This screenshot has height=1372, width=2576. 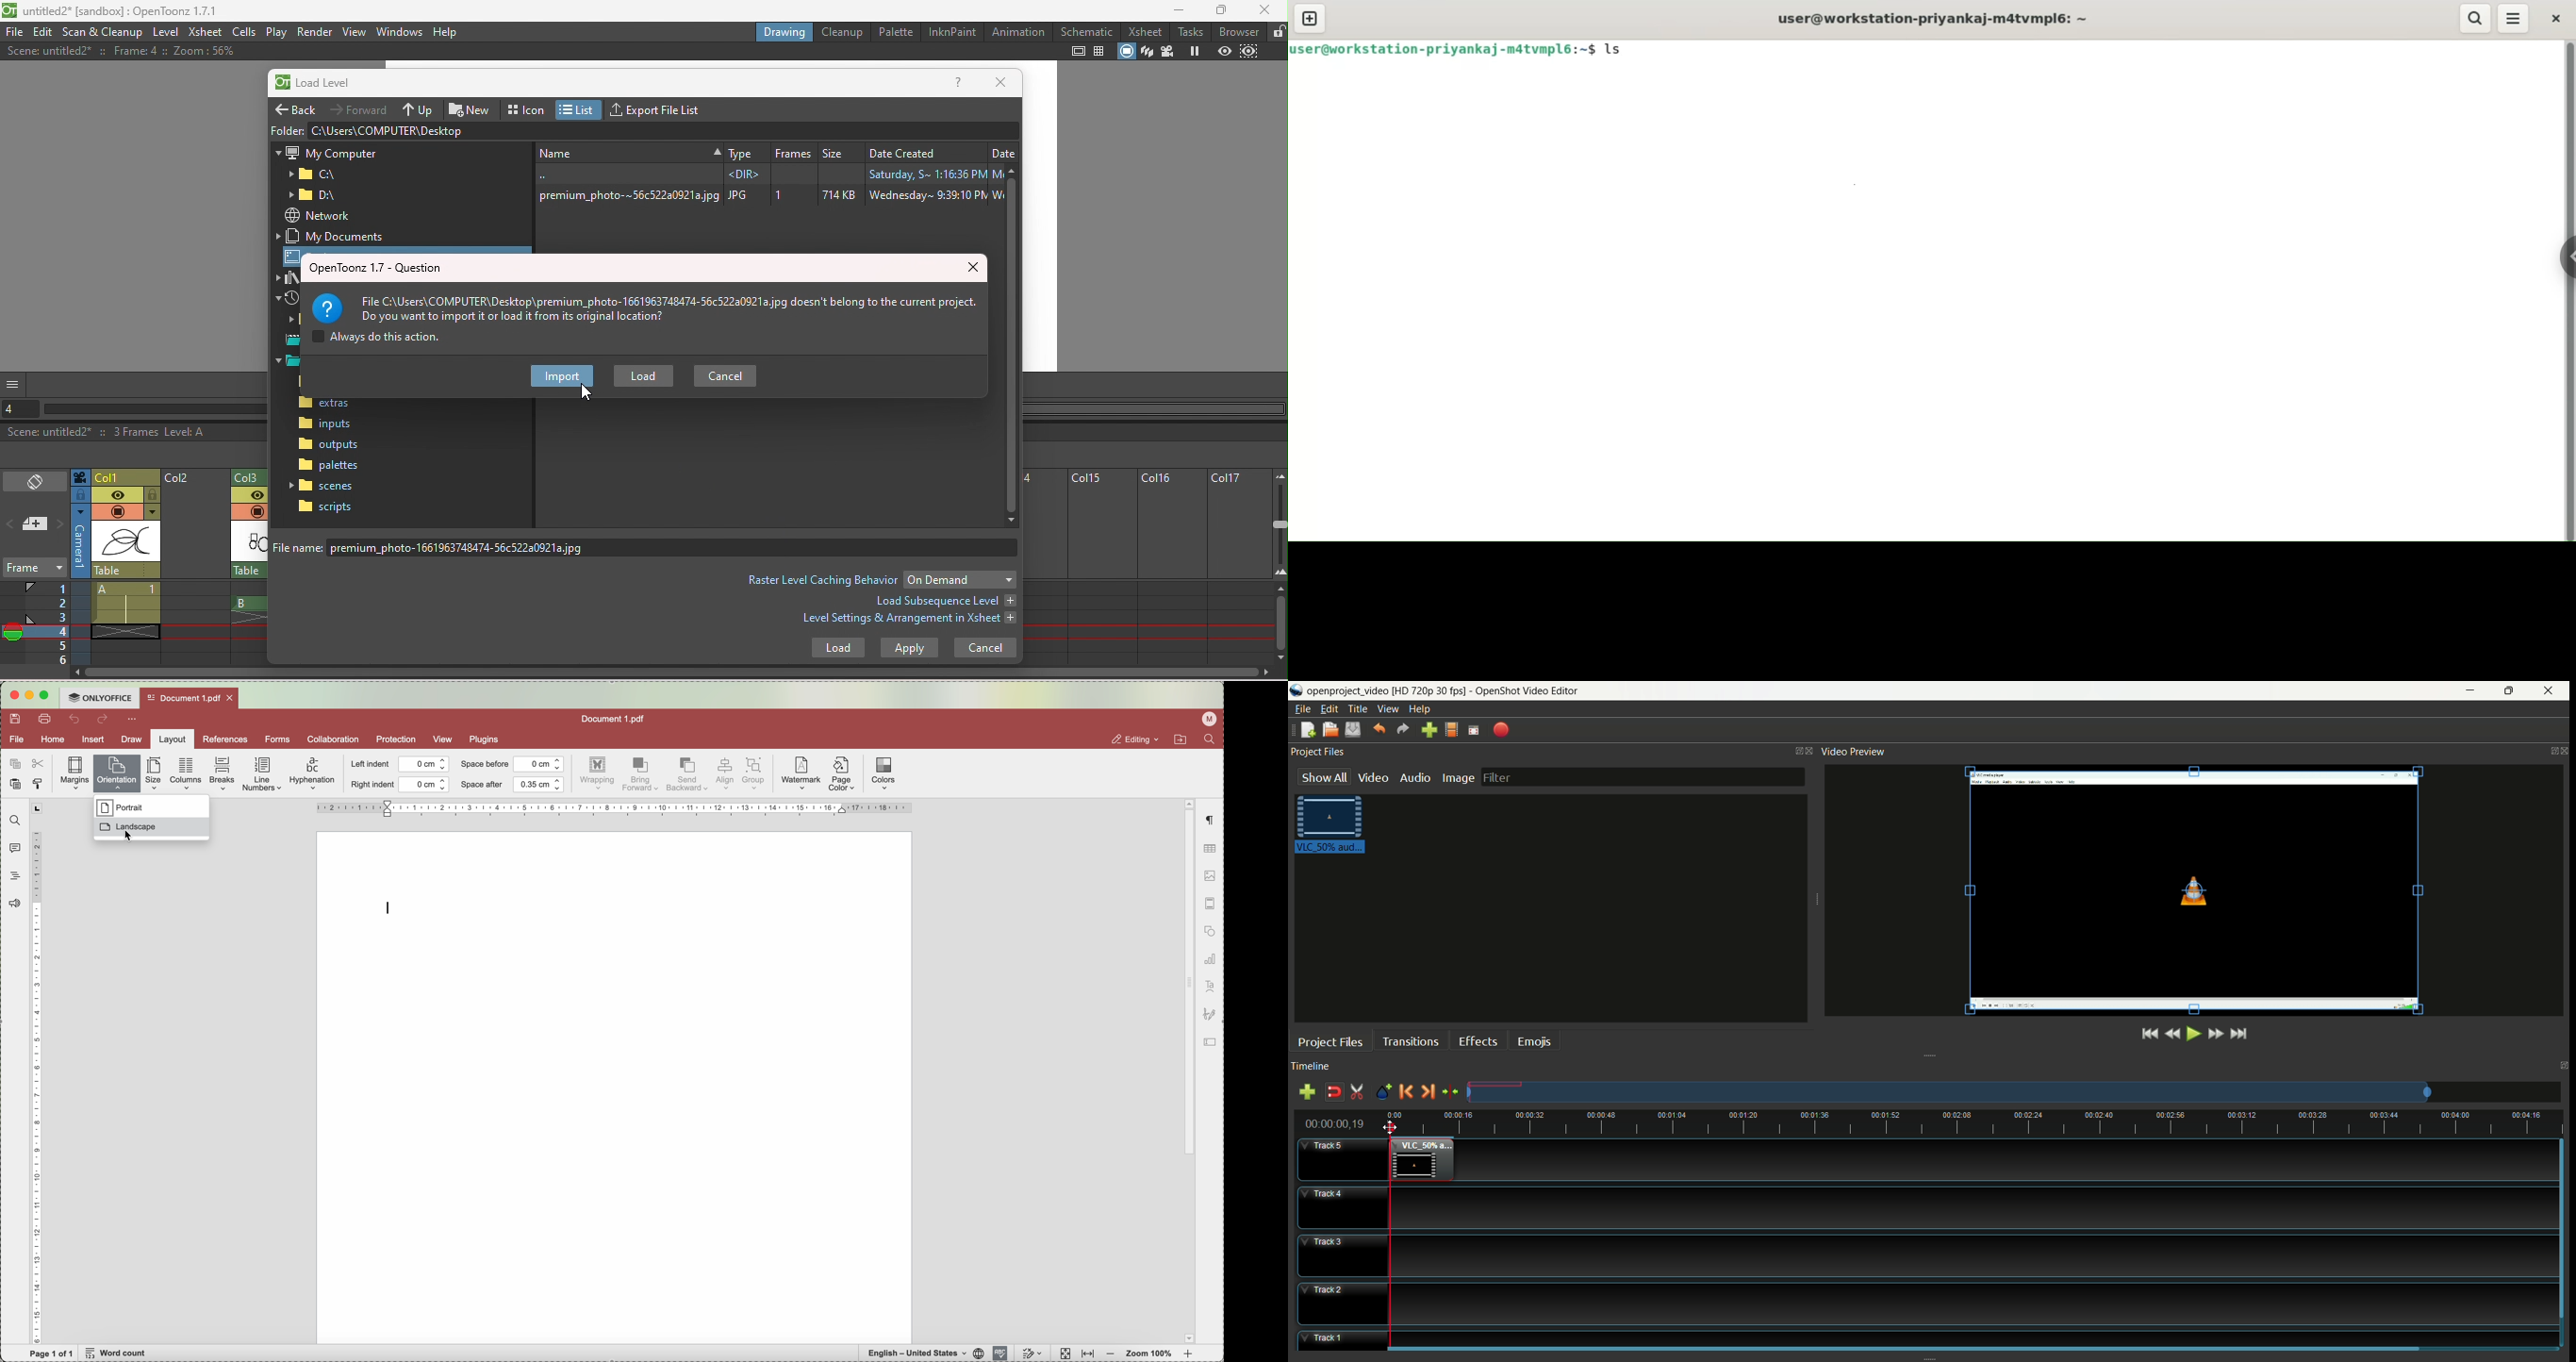 I want to click on Inputs, so click(x=328, y=425).